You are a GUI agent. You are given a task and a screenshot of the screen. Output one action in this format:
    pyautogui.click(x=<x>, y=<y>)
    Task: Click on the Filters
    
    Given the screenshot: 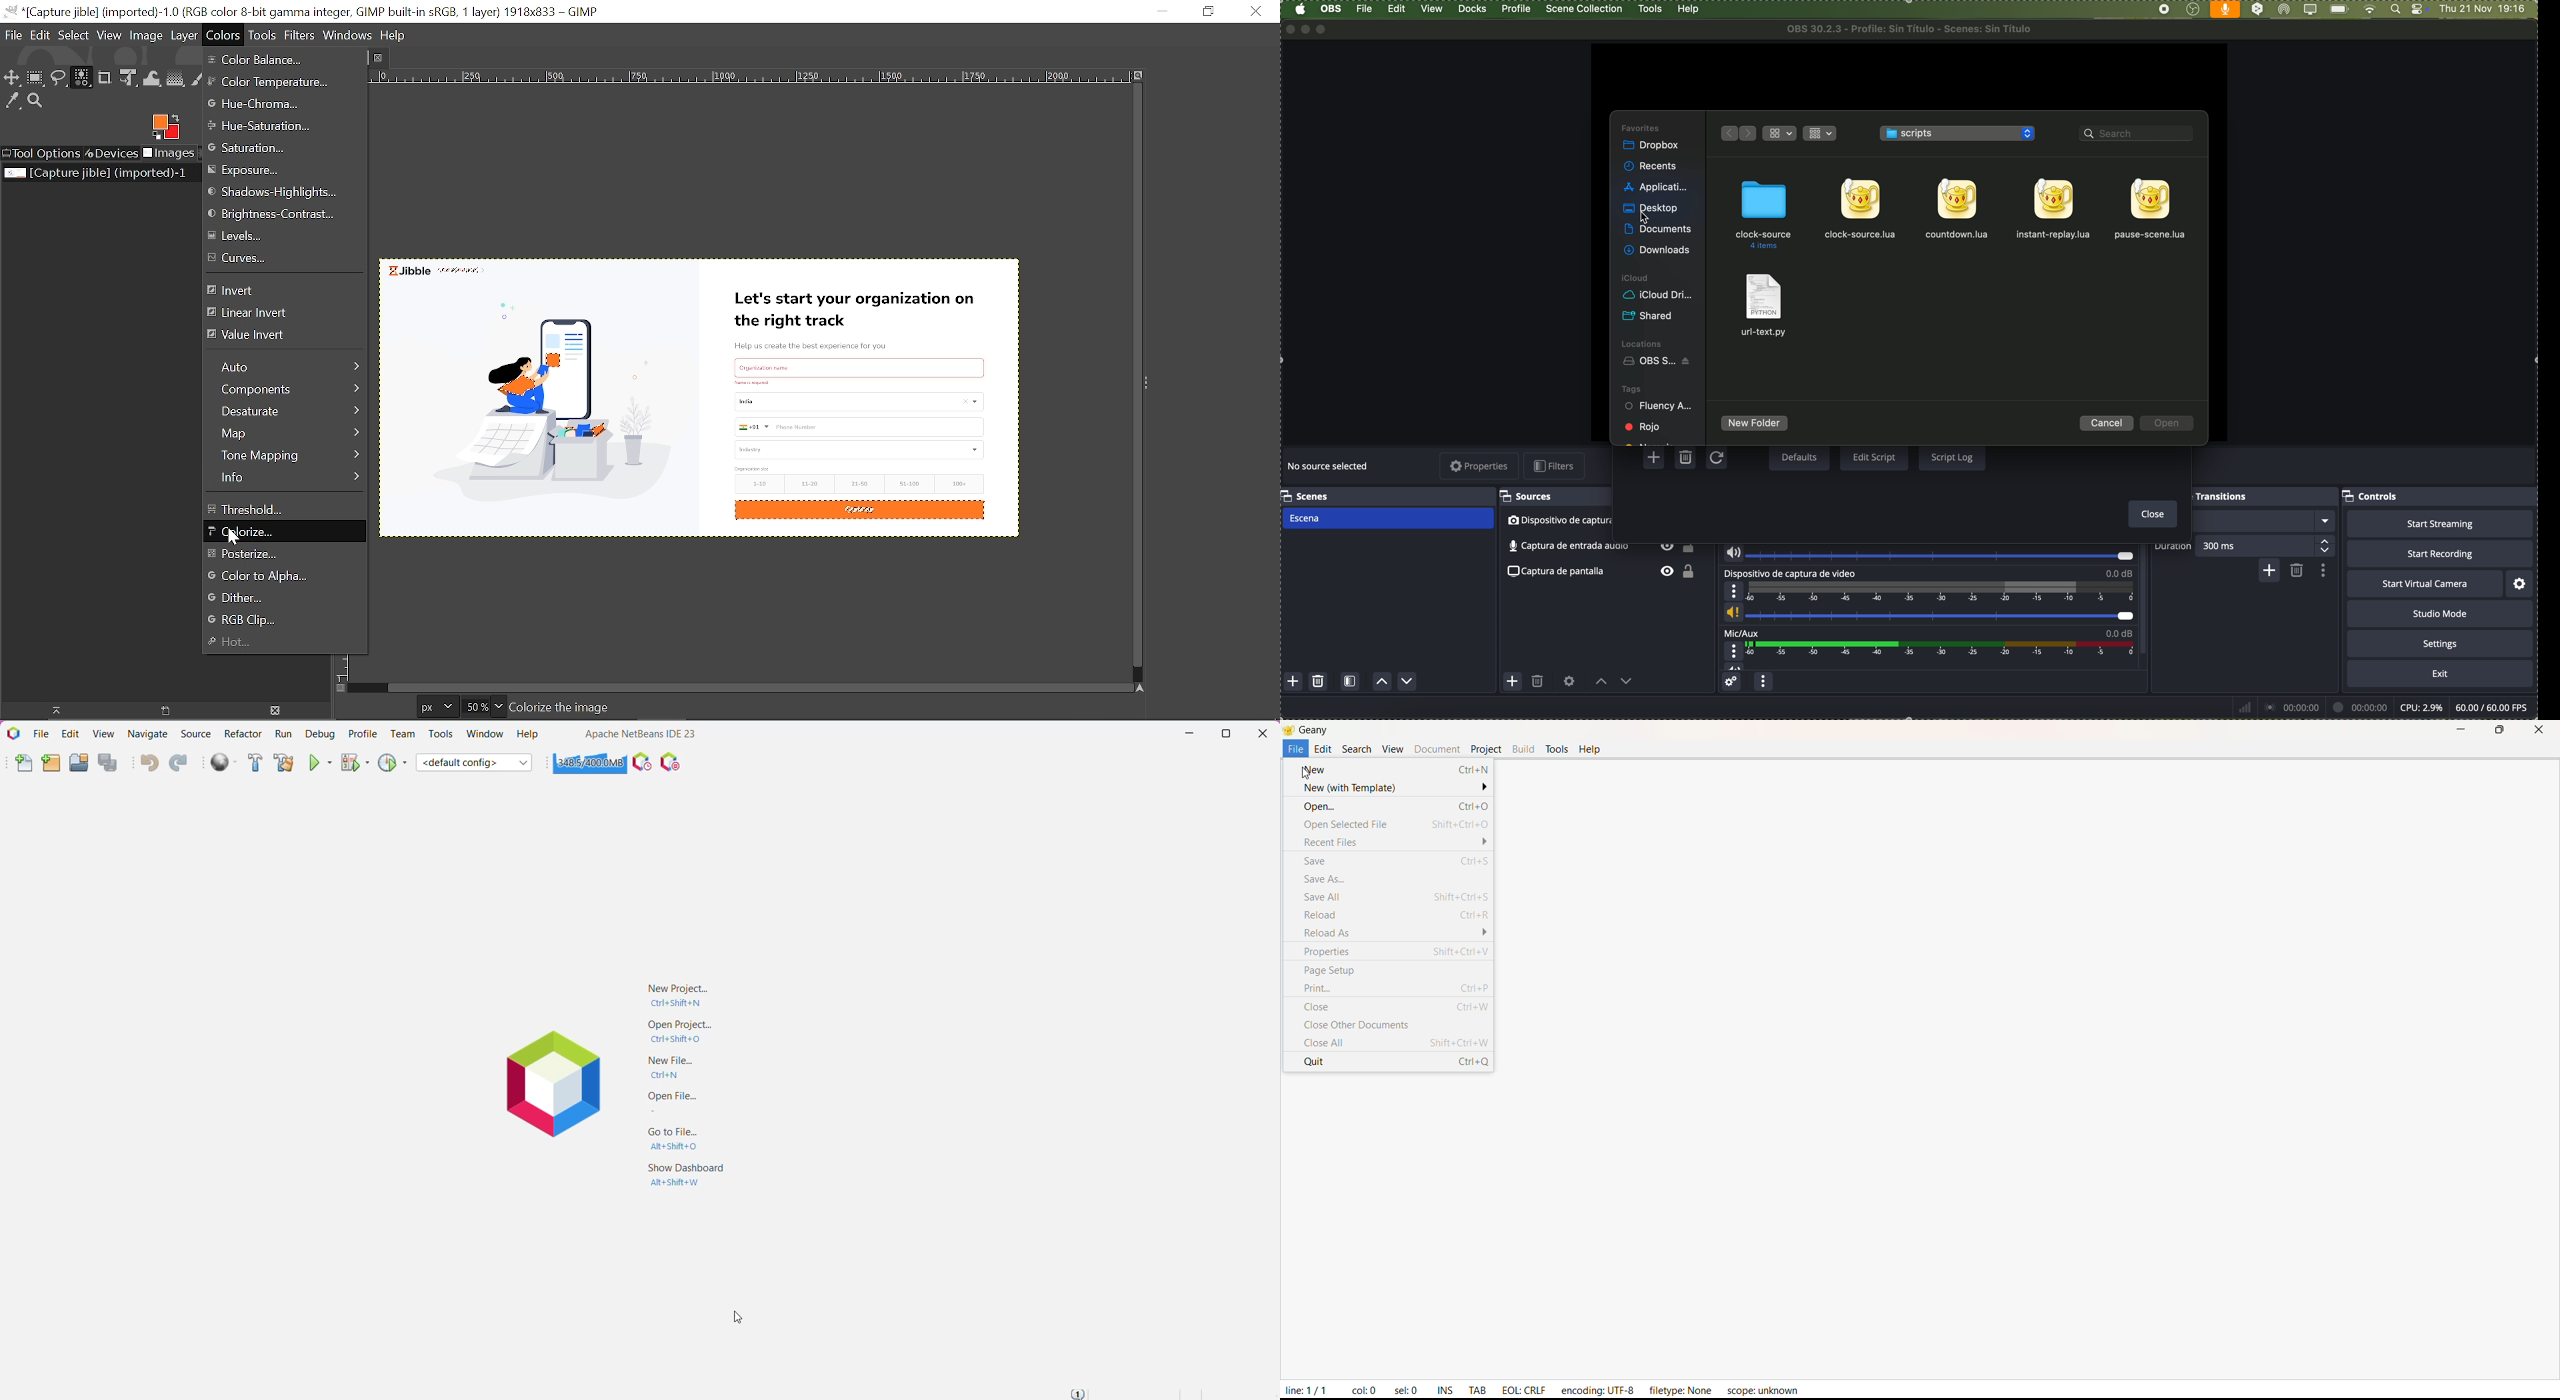 What is the action you would take?
    pyautogui.click(x=300, y=36)
    